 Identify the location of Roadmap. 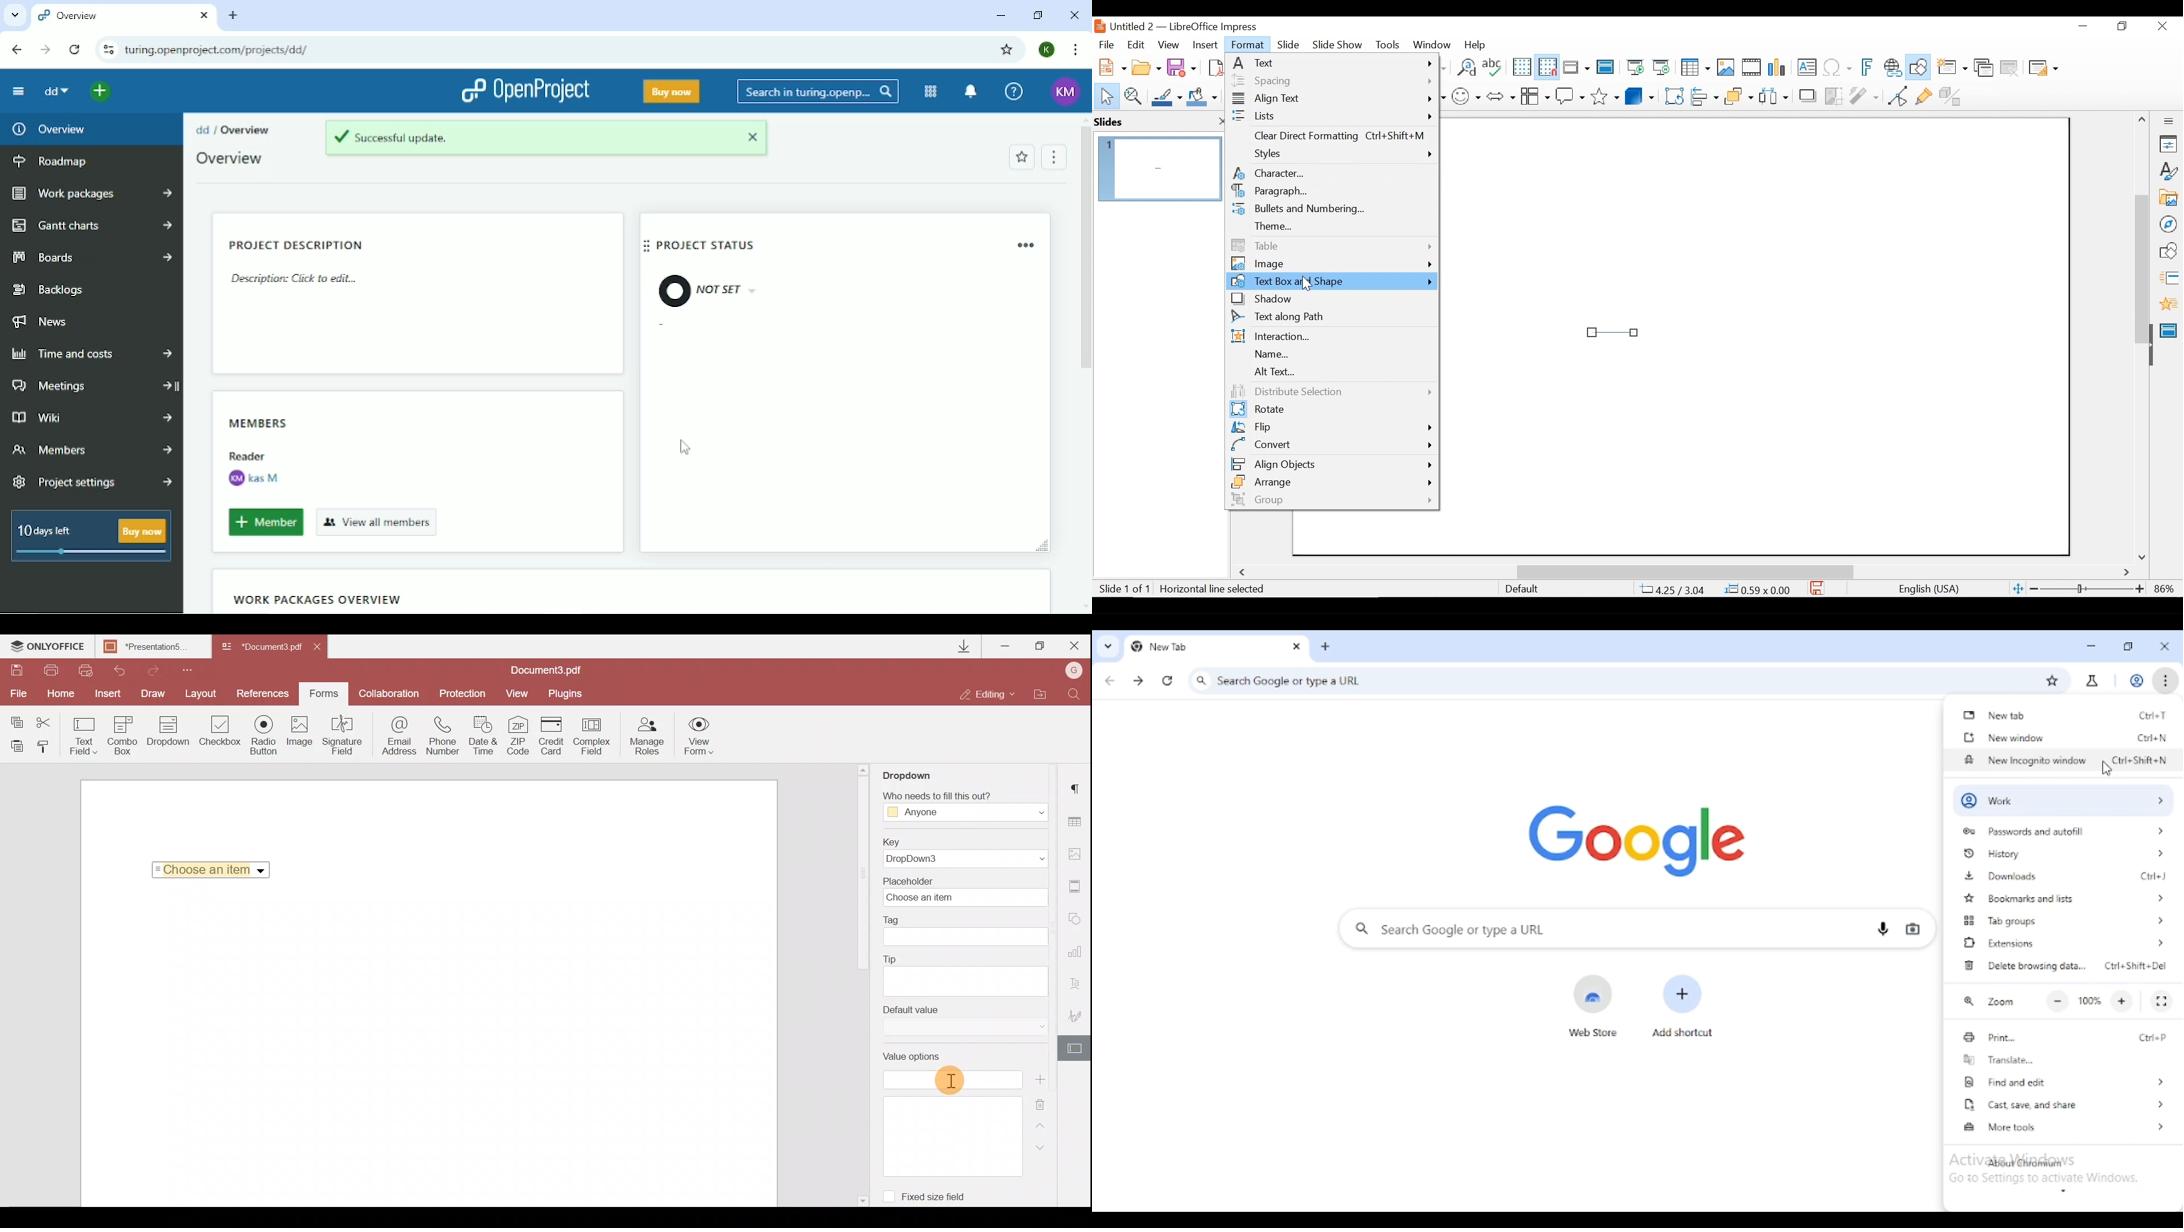
(53, 163).